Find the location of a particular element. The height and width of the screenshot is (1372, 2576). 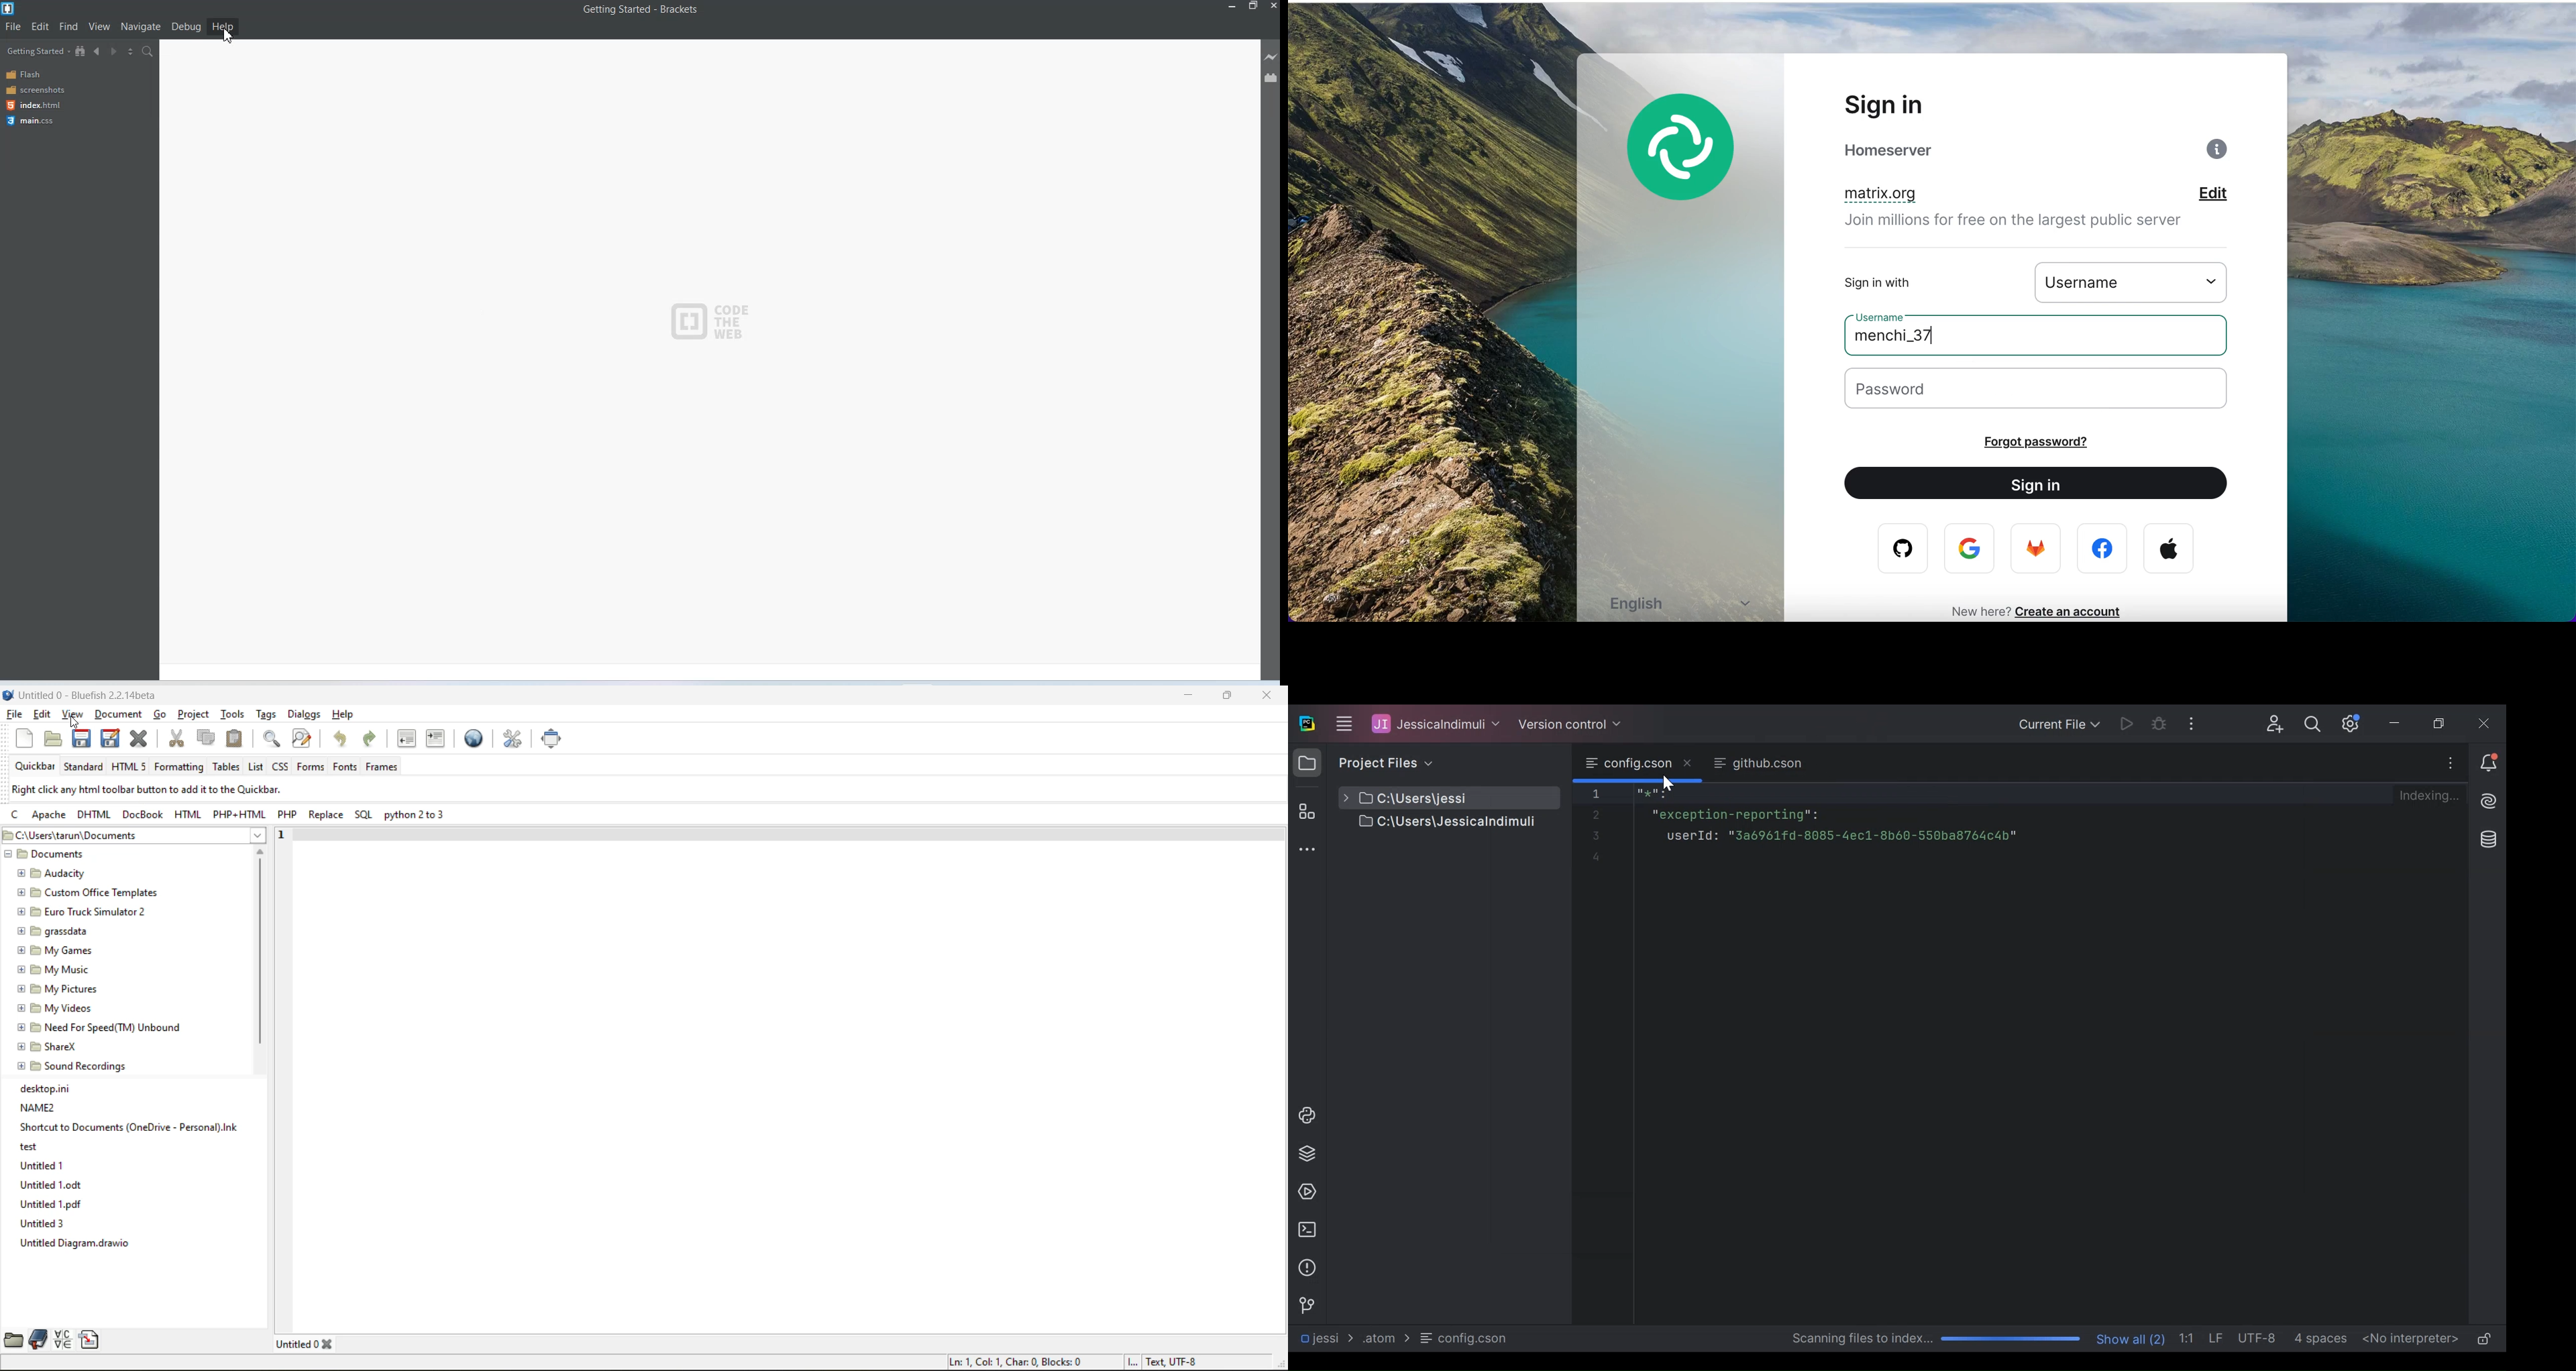

php is located at coordinates (288, 815).